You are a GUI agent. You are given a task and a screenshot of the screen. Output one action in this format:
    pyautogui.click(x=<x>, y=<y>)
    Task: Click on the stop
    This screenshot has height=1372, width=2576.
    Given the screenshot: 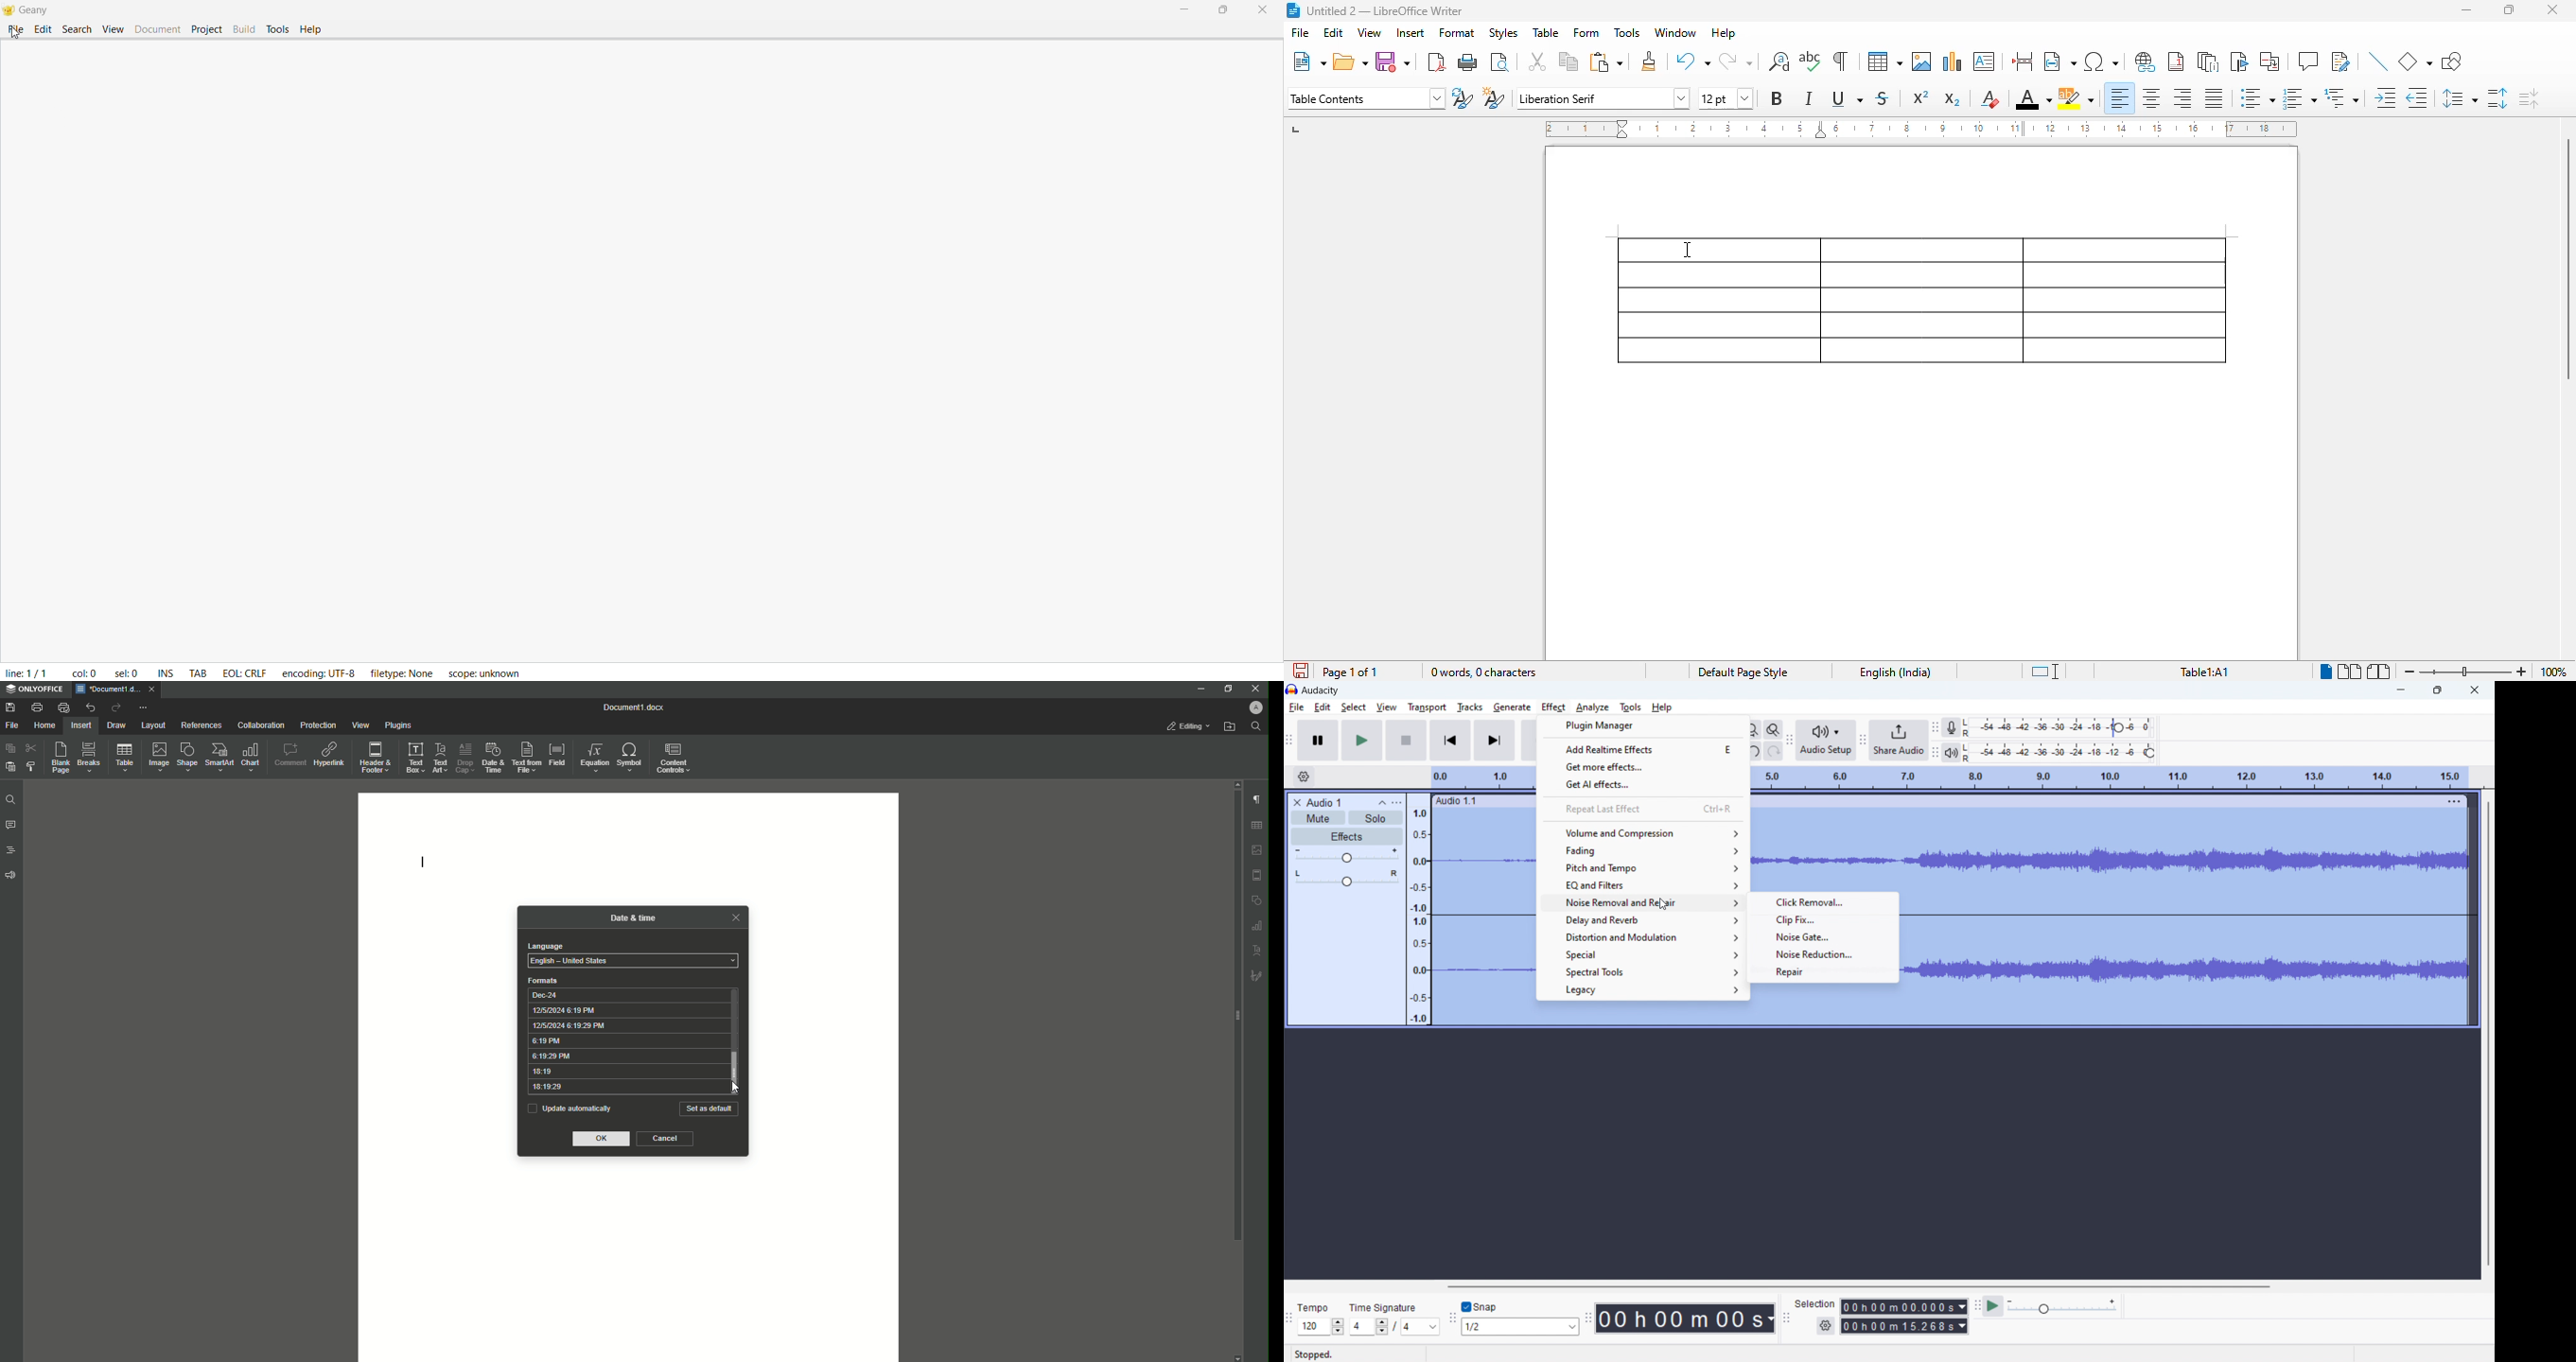 What is the action you would take?
    pyautogui.click(x=1406, y=740)
    